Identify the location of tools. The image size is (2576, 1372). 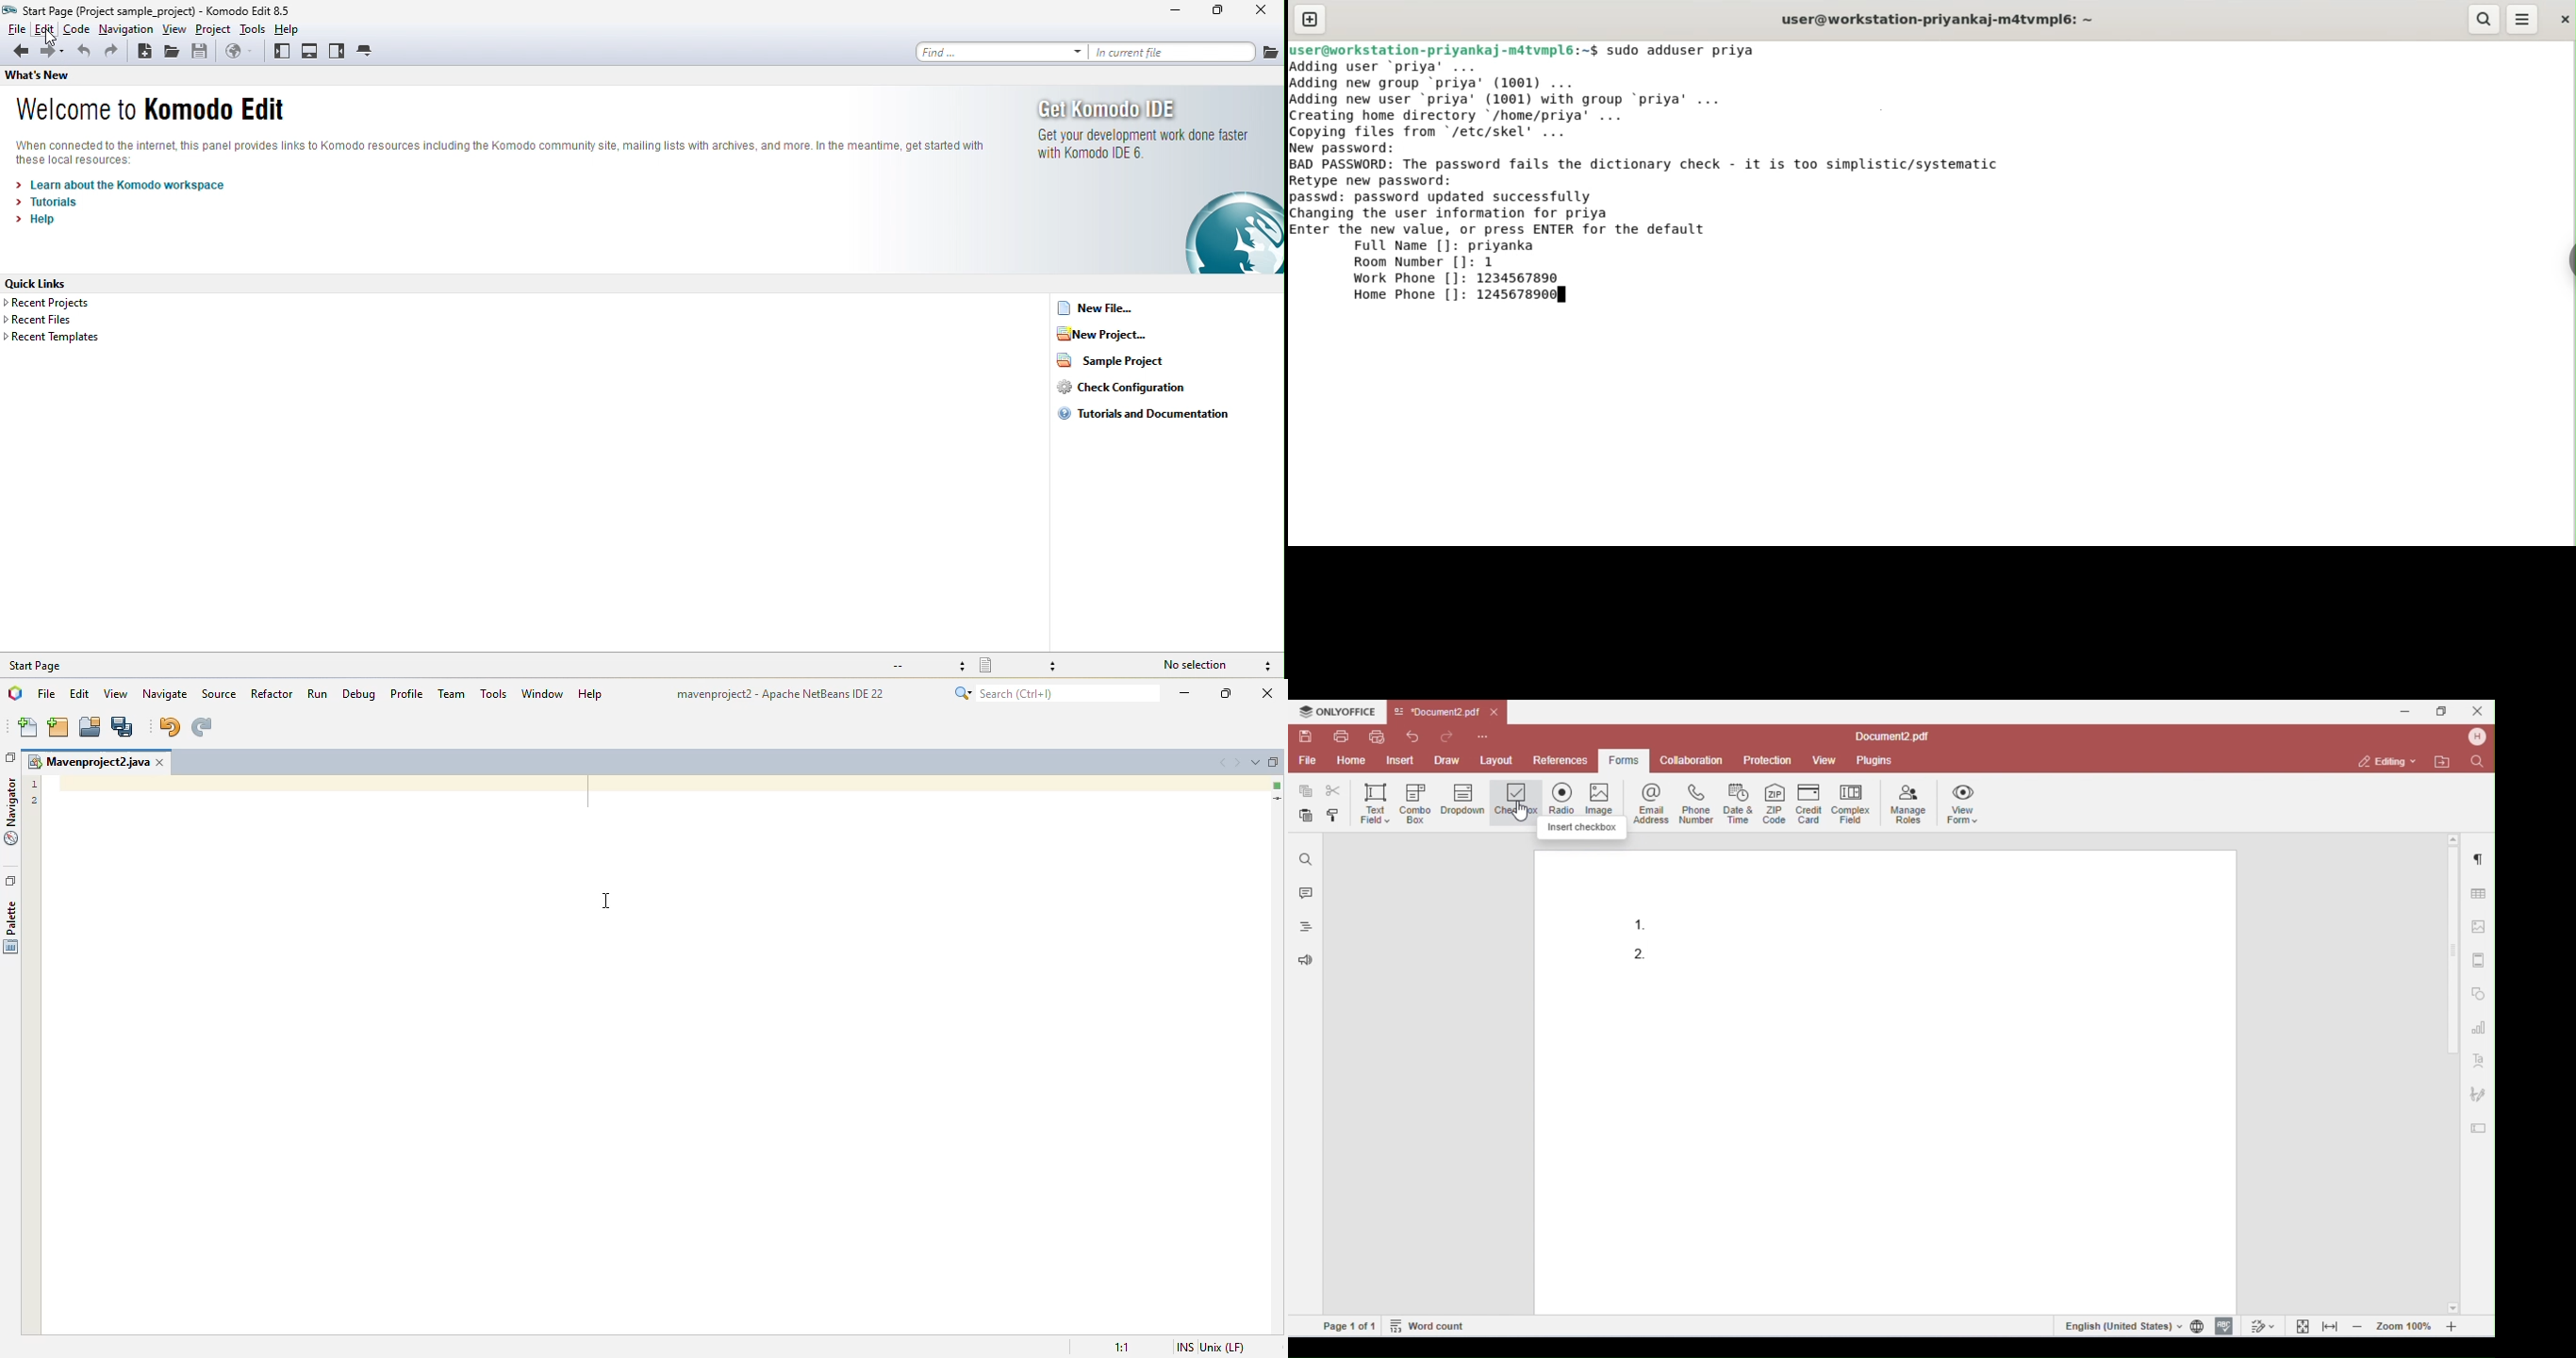
(494, 693).